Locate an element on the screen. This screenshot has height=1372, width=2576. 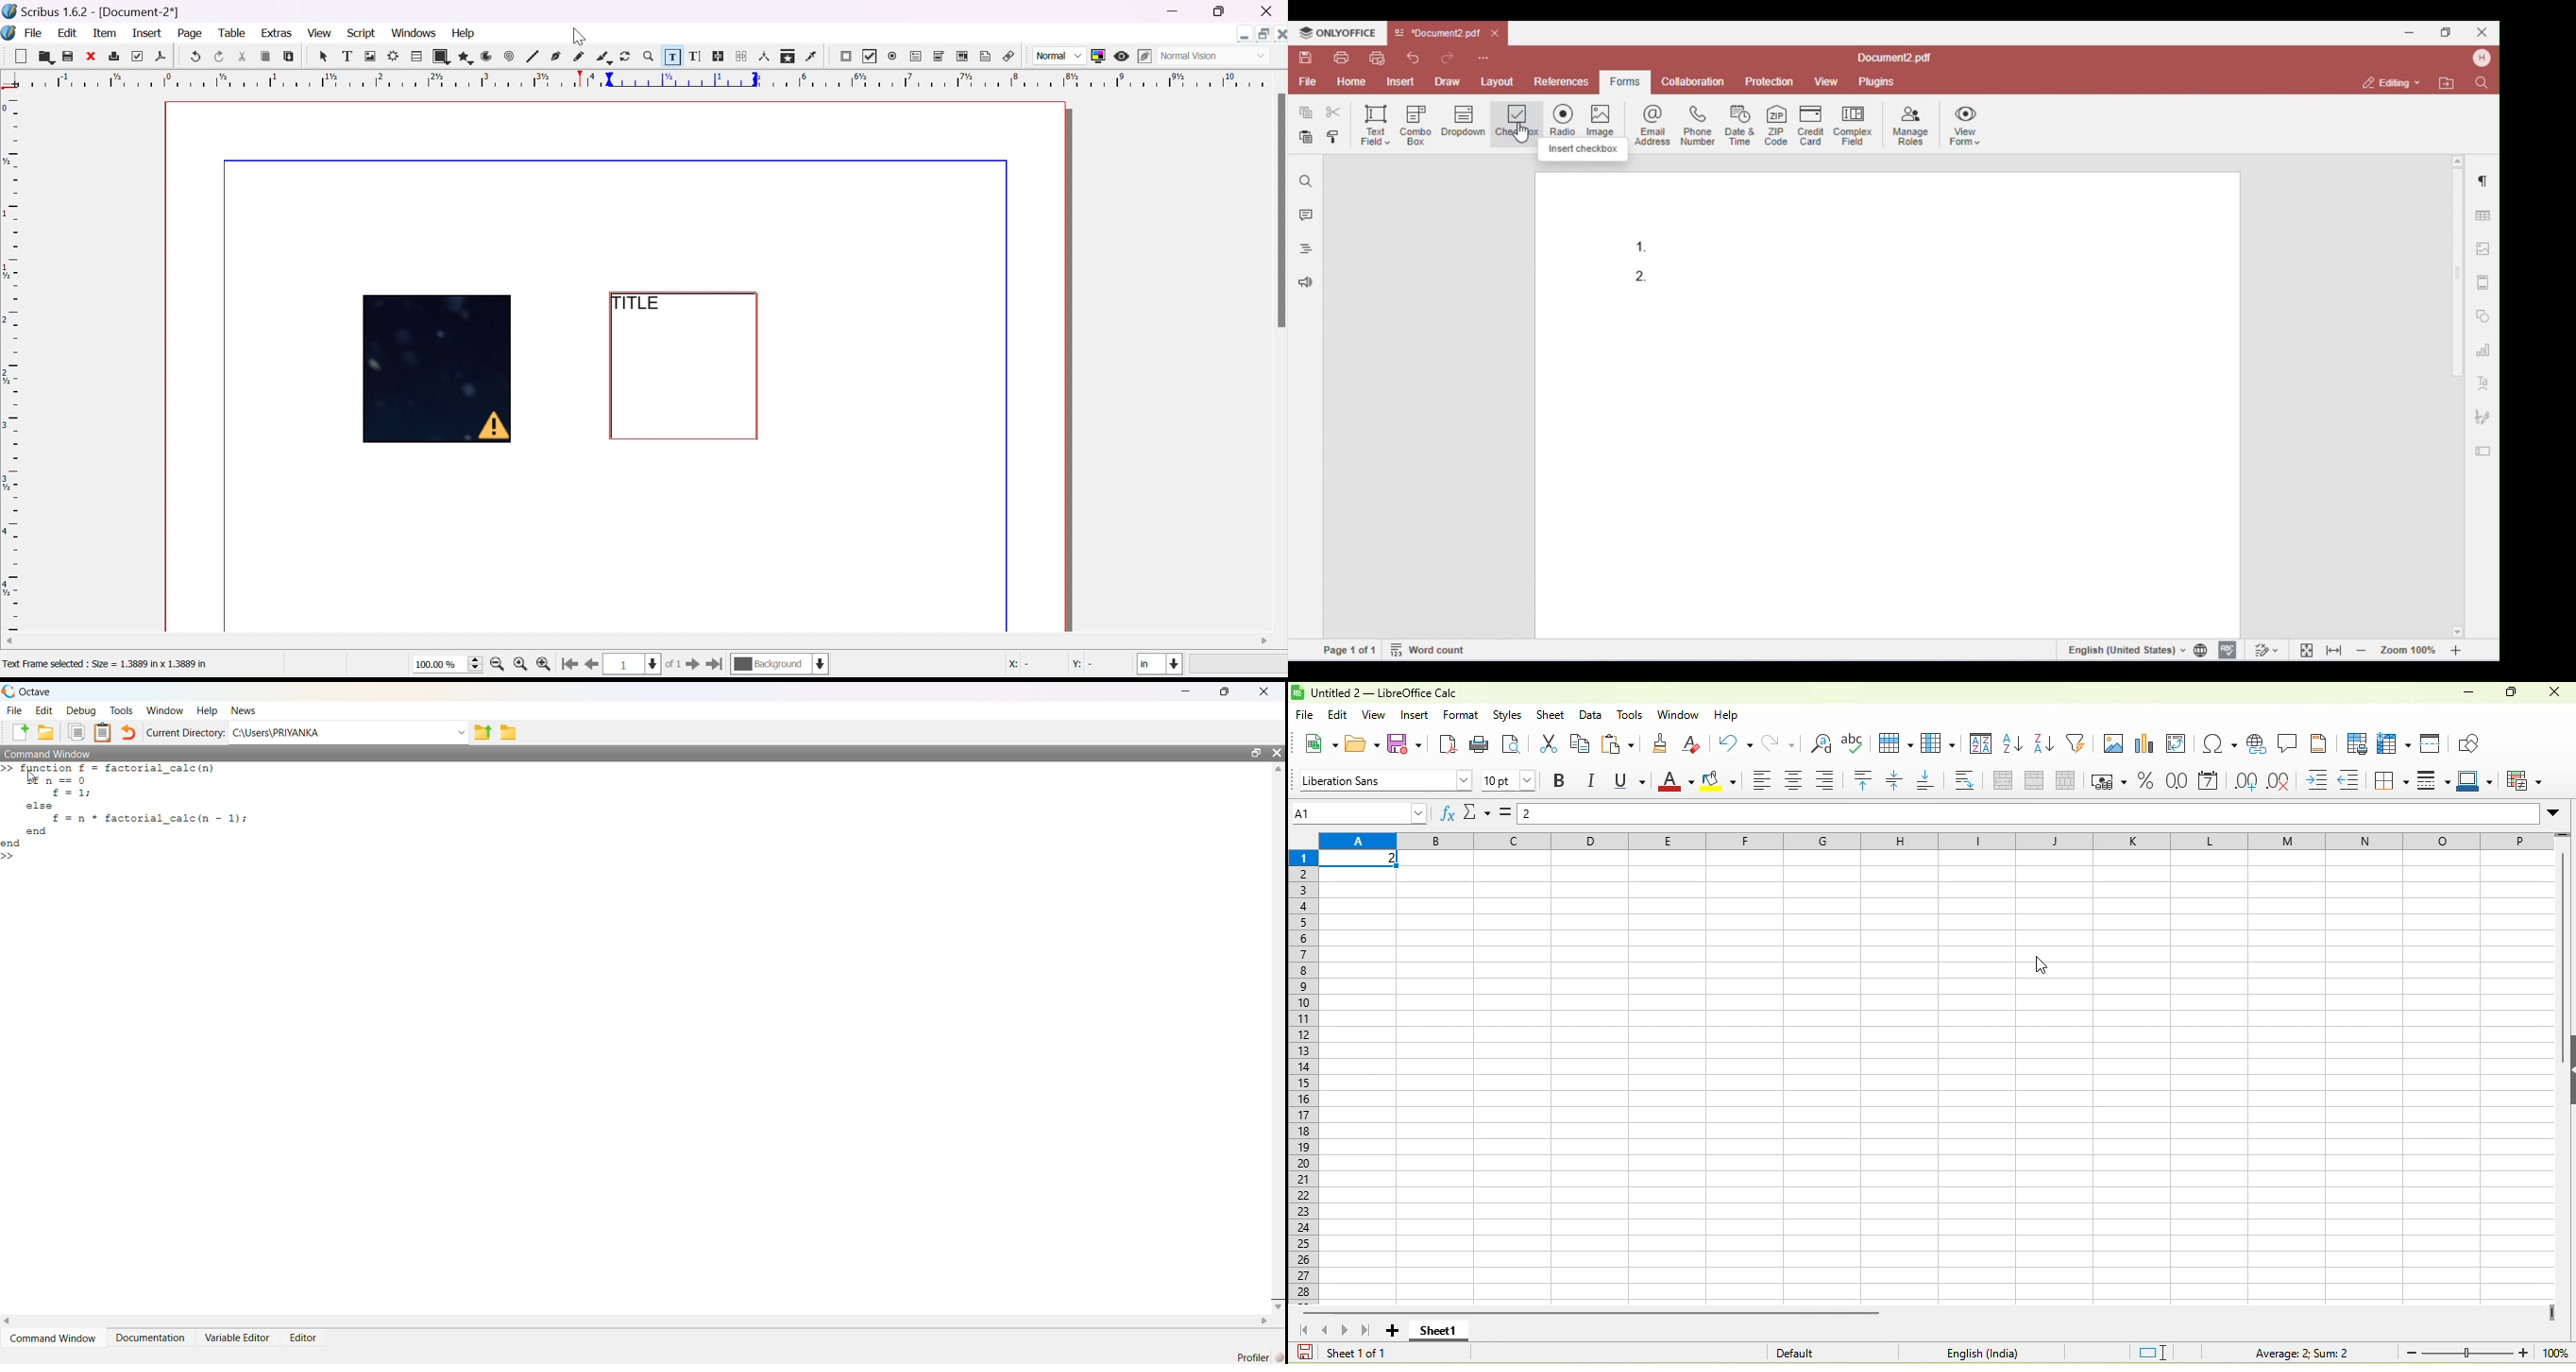
restore down is located at coordinates (1219, 13).